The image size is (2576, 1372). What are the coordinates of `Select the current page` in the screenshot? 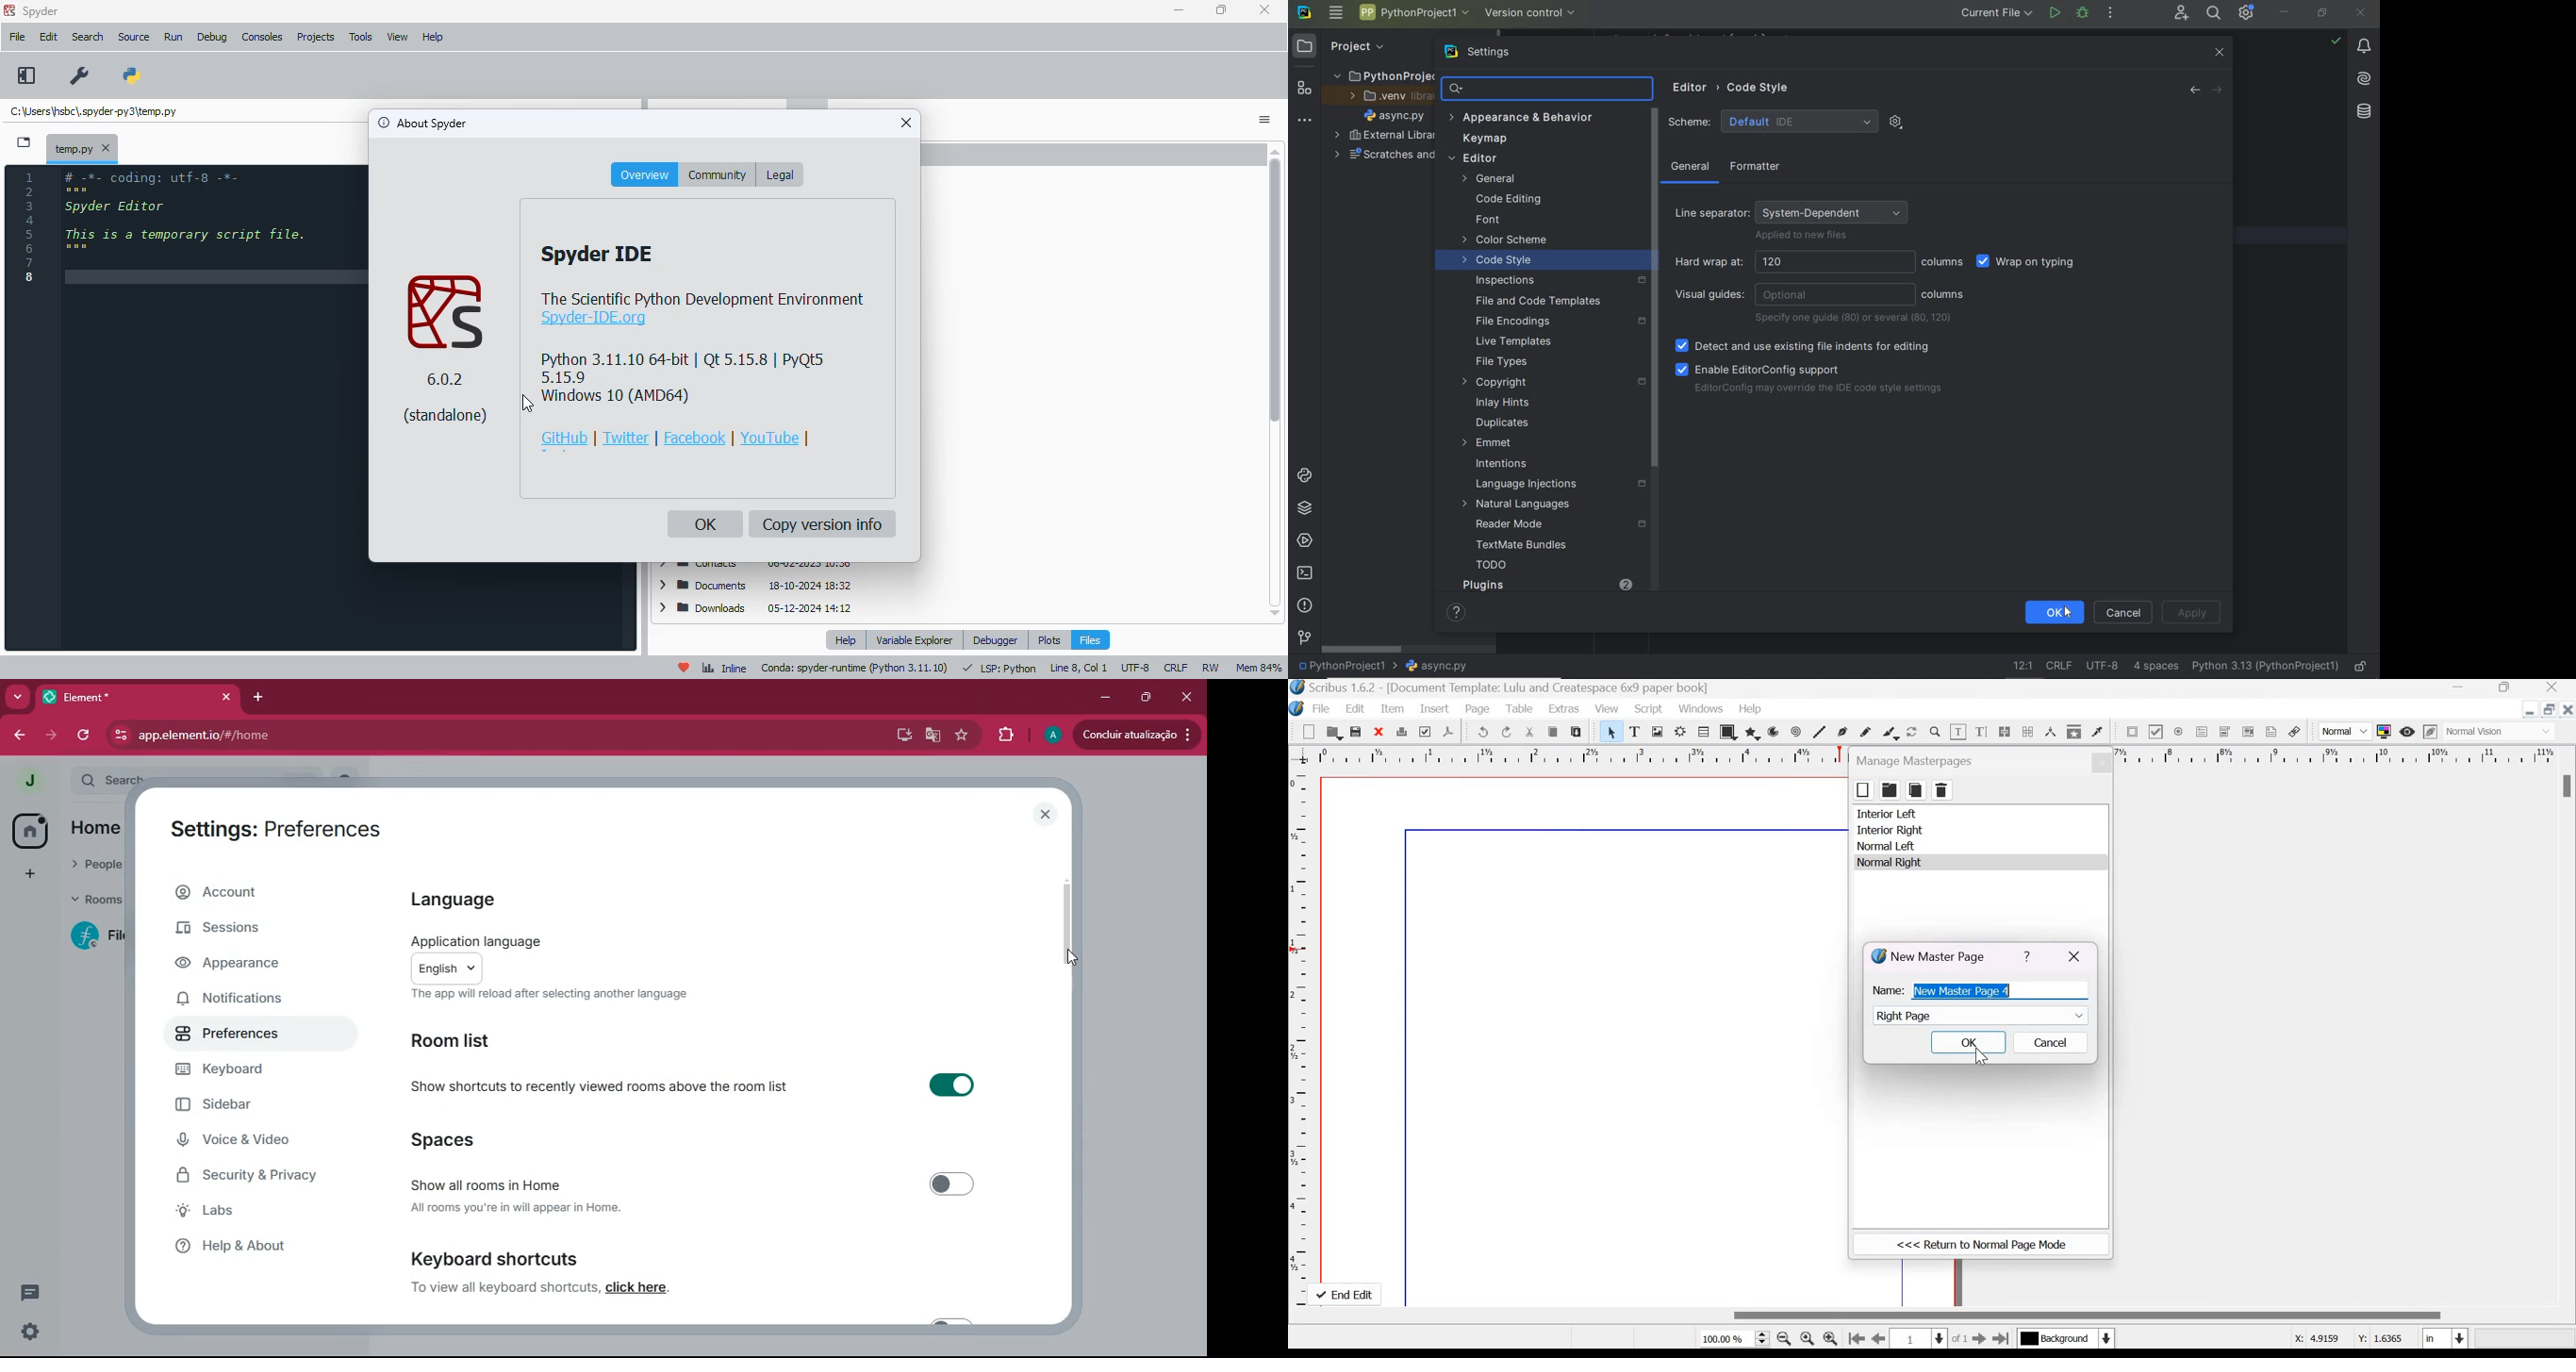 It's located at (1915, 1339).